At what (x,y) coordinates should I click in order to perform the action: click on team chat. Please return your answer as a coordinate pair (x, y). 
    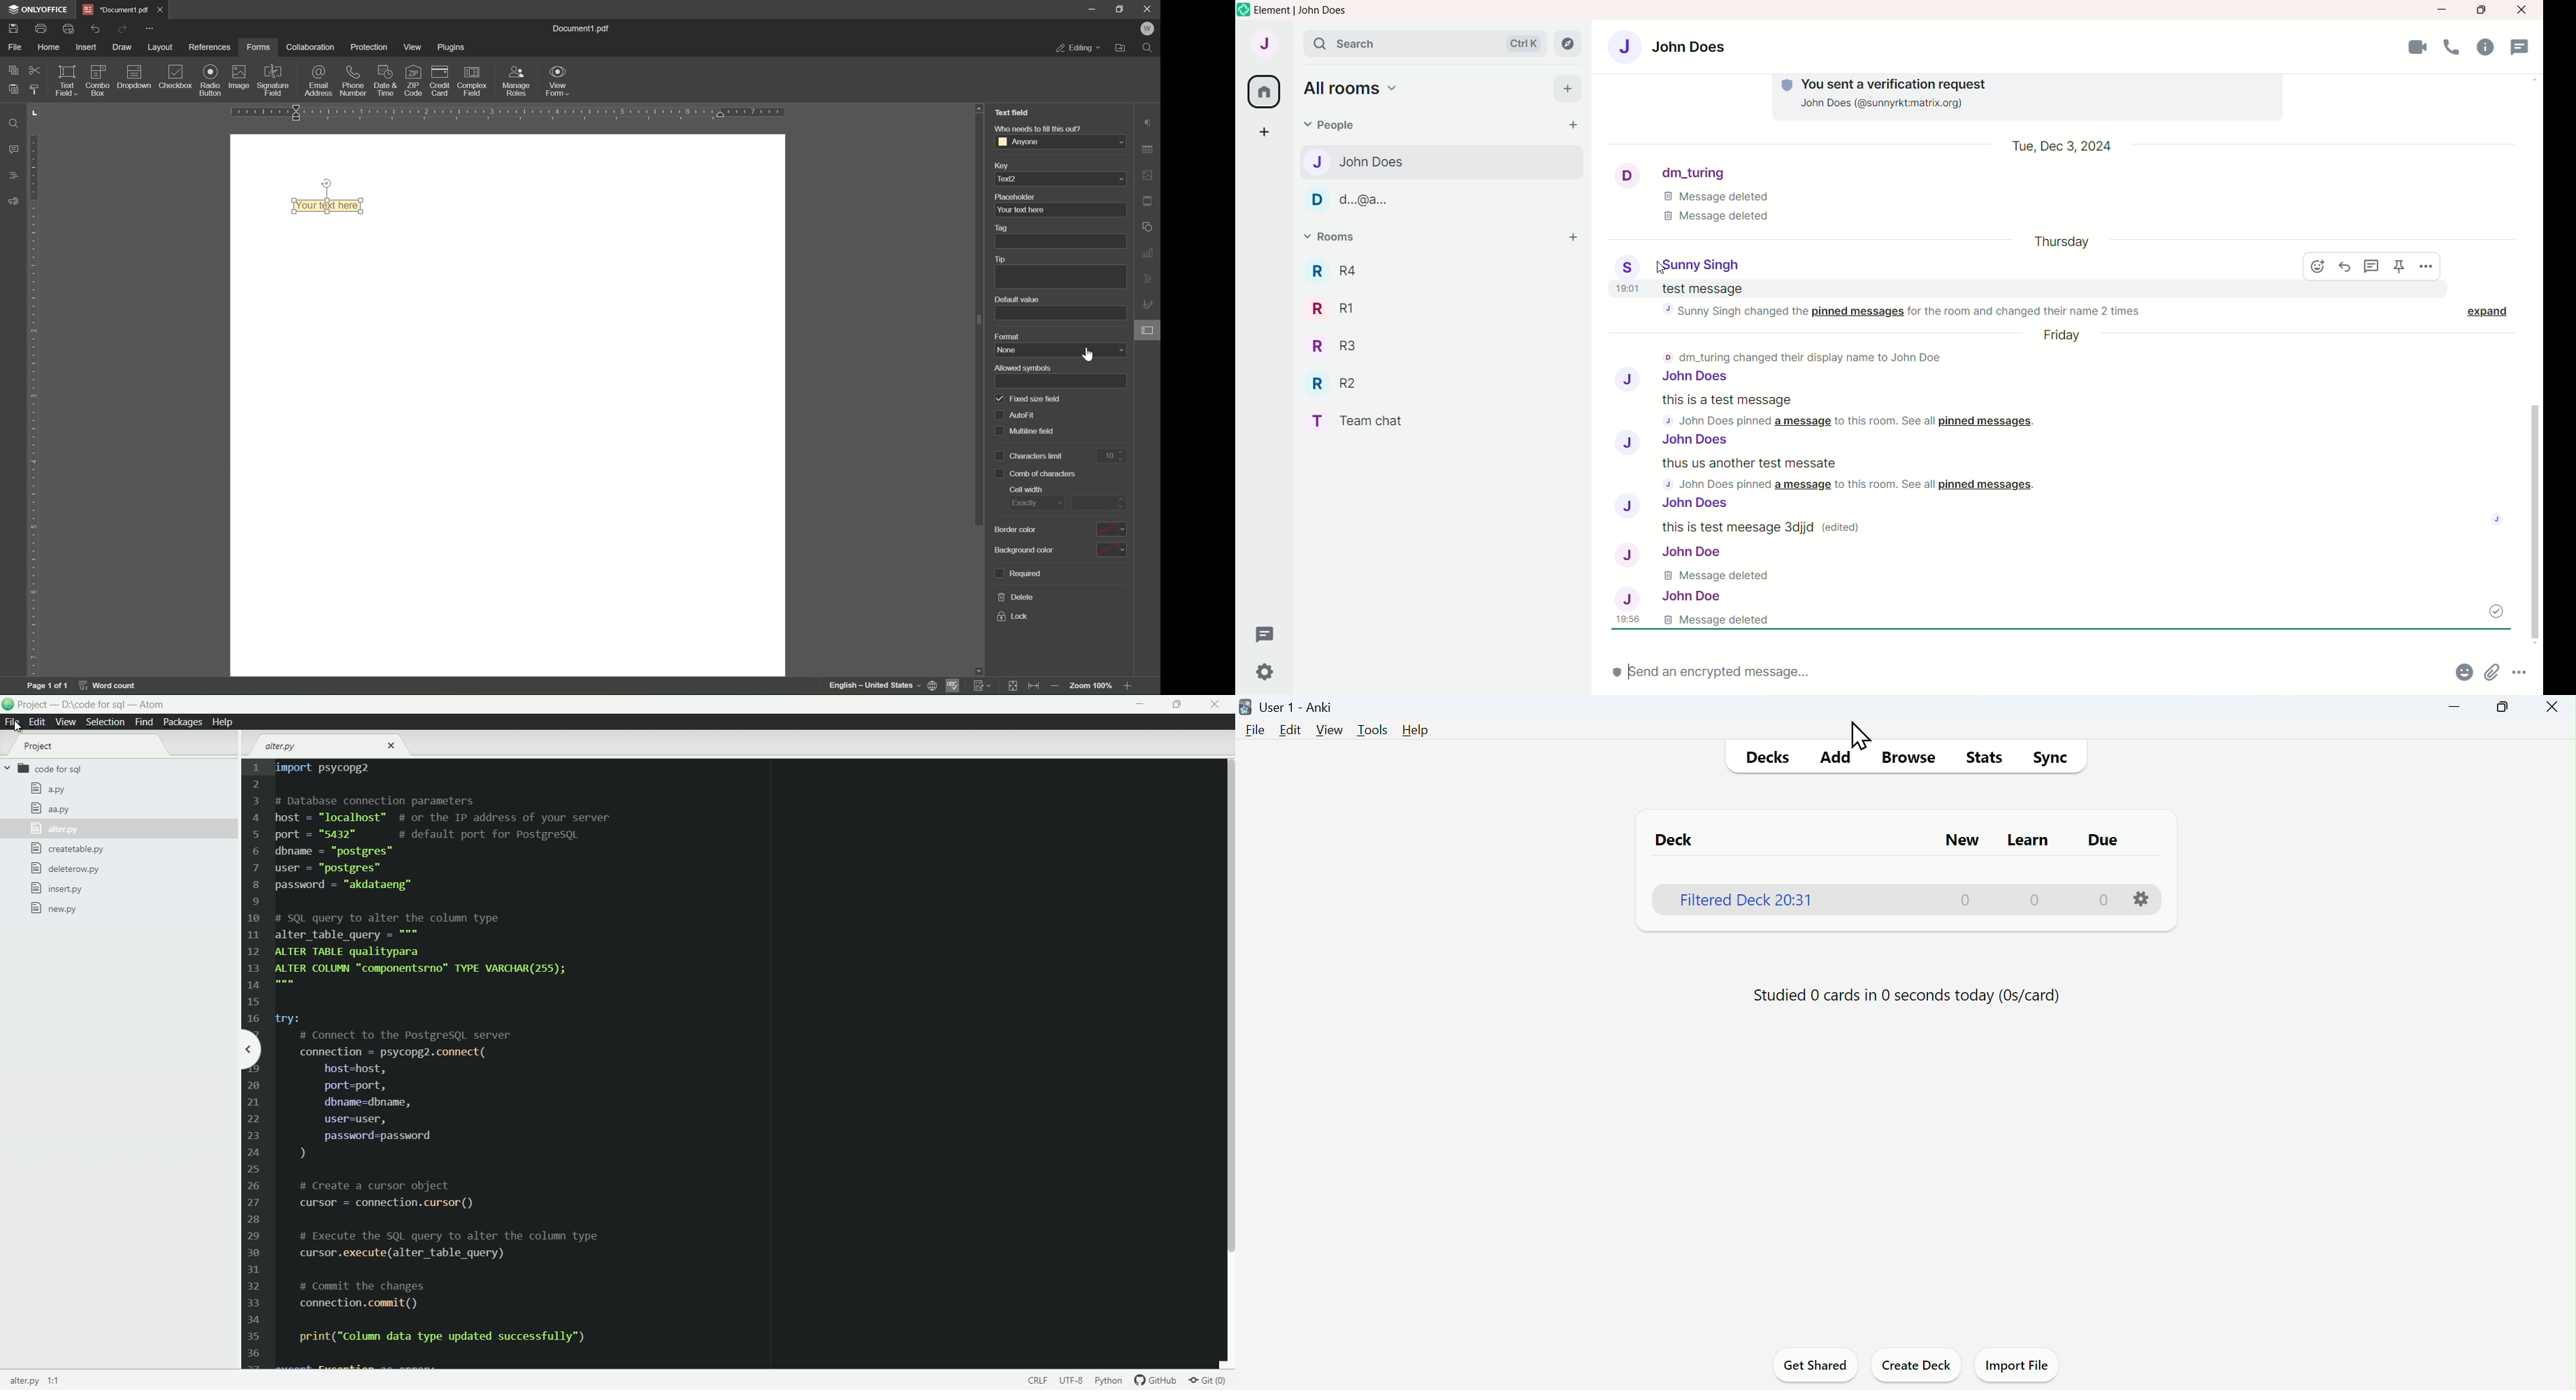
    Looking at the image, I should click on (1367, 422).